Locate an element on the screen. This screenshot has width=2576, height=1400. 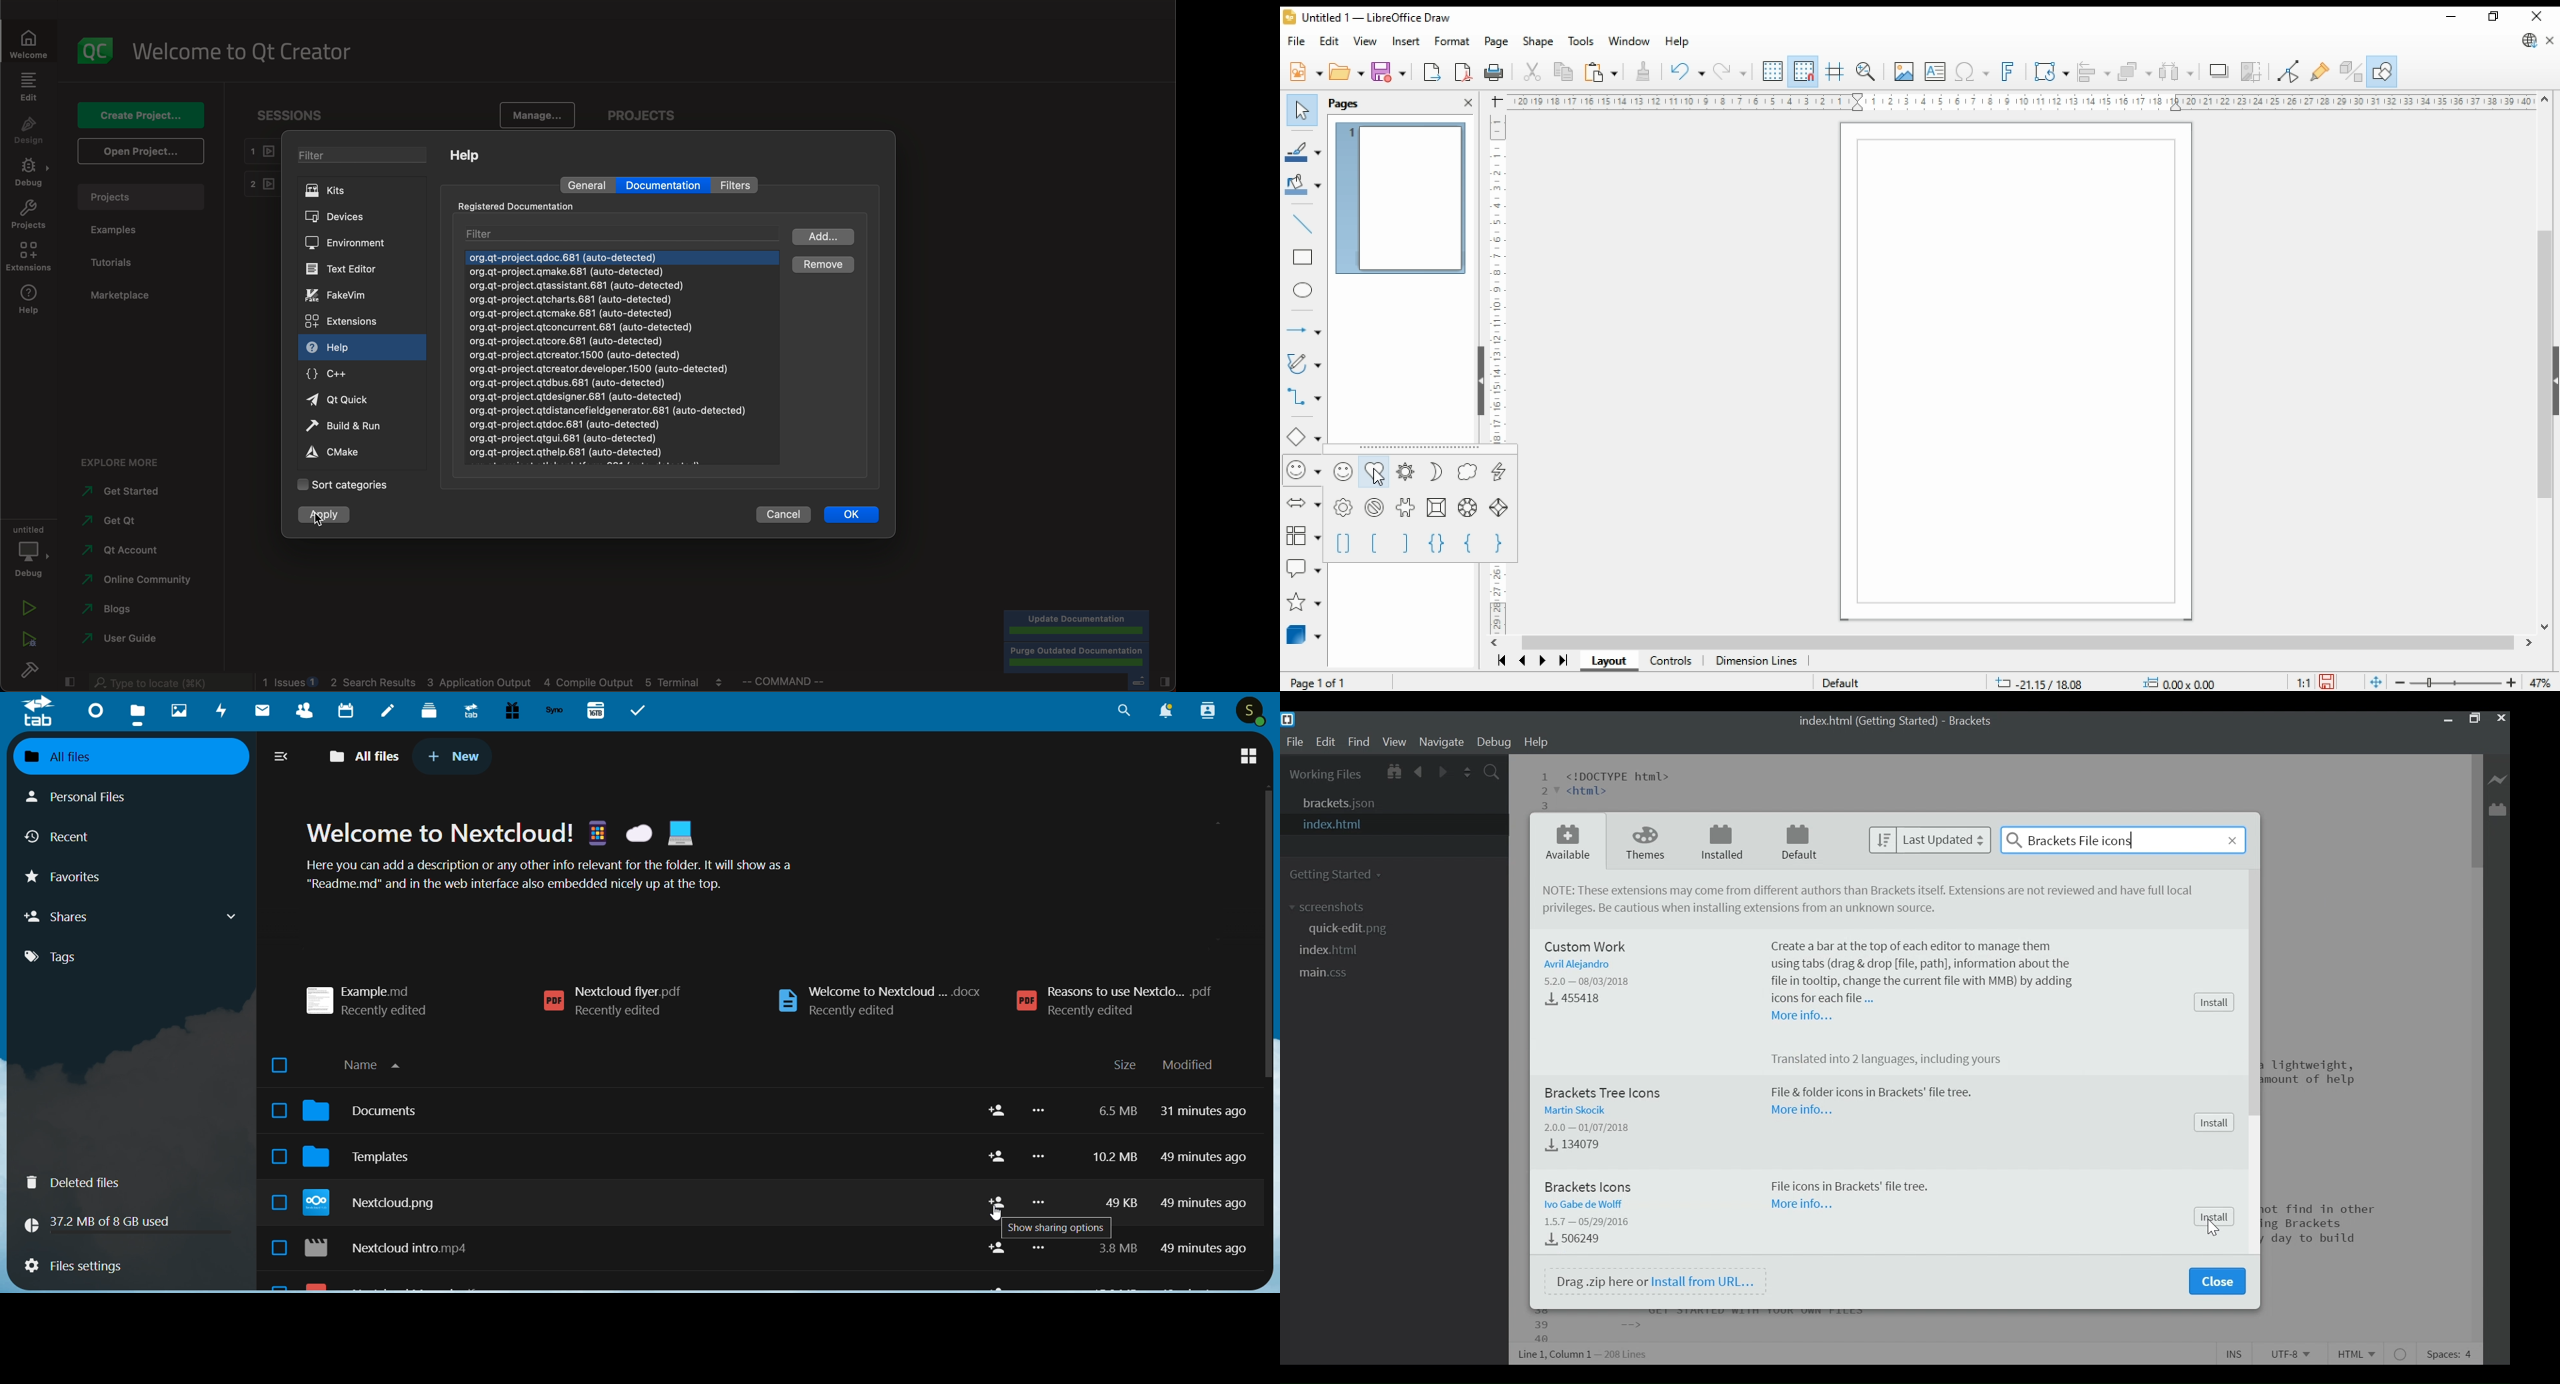
Available is located at coordinates (1566, 843).